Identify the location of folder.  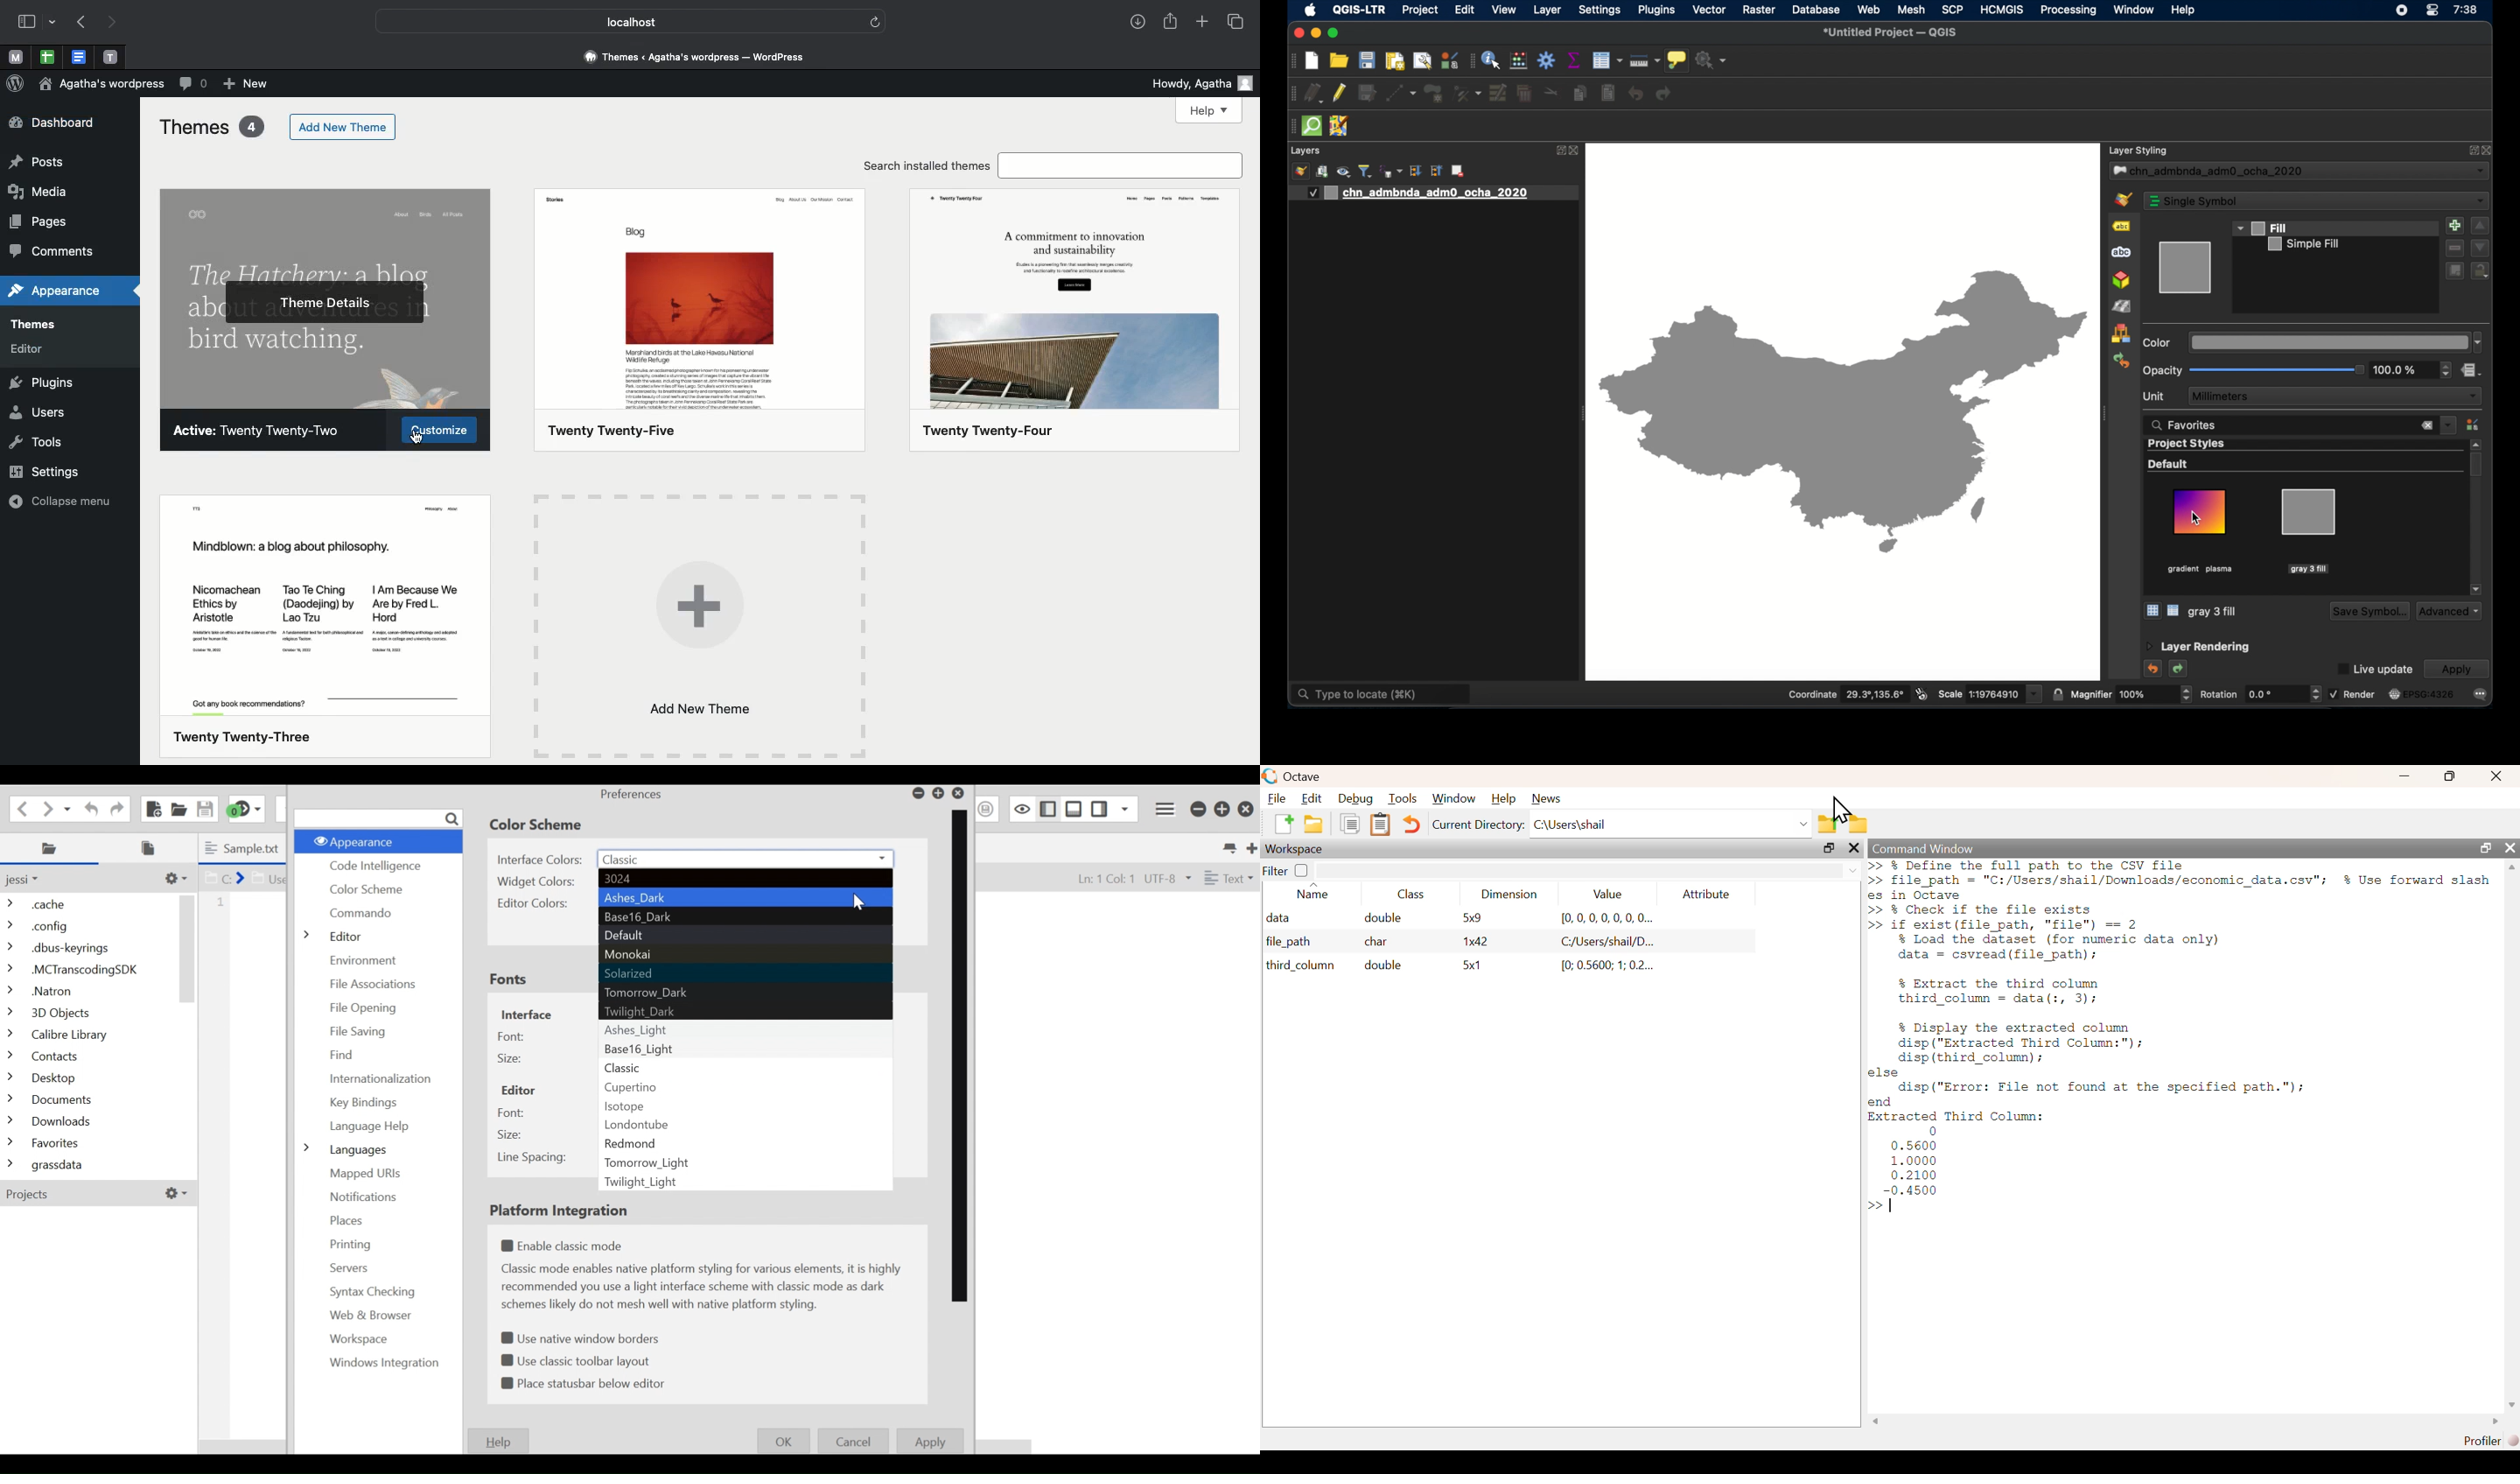
(1860, 821).